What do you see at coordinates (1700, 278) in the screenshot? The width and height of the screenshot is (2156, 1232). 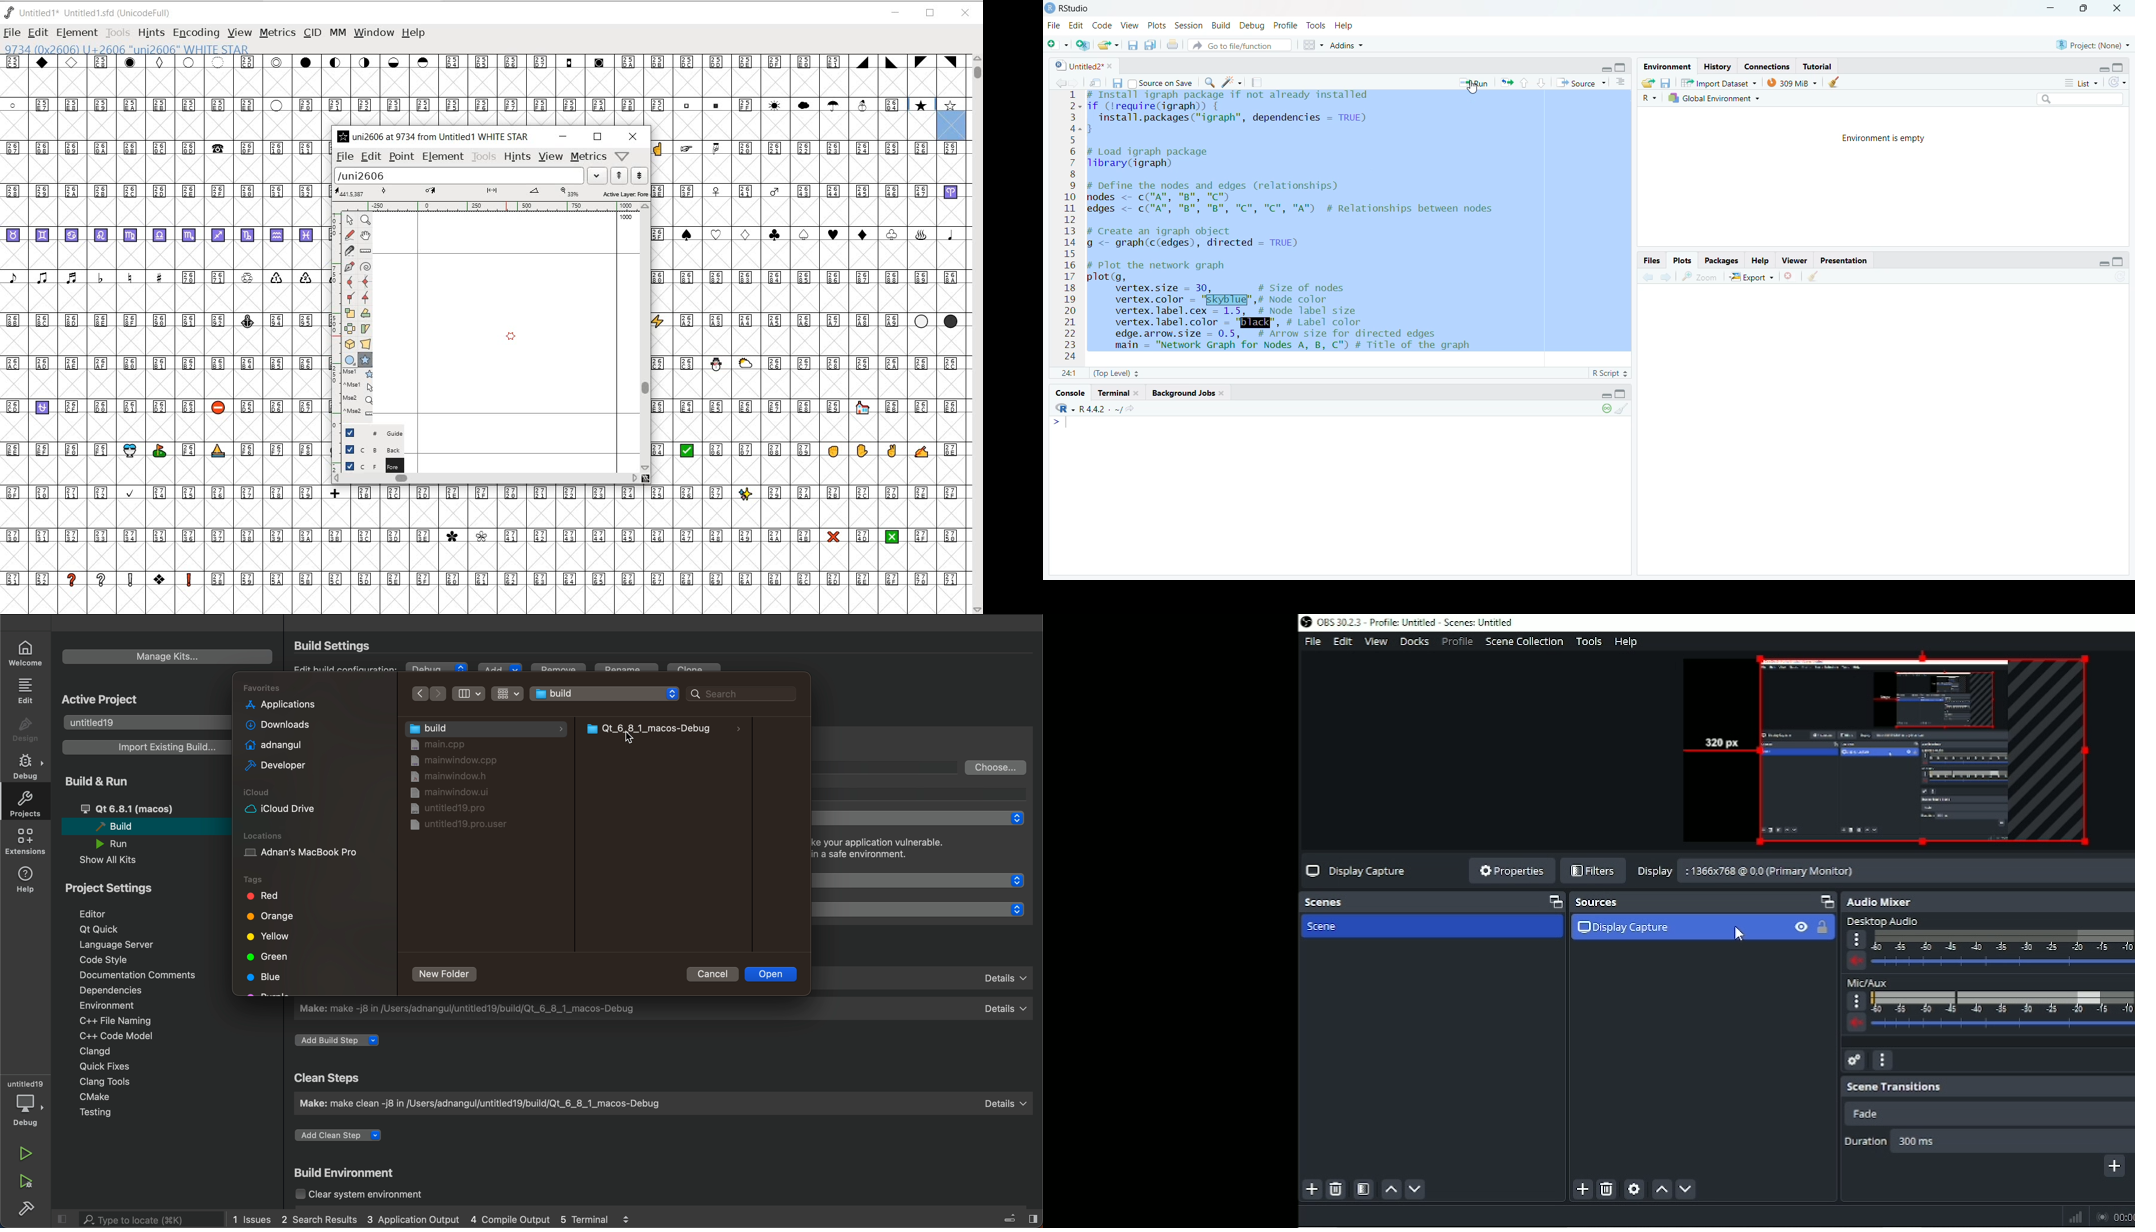 I see `zoom` at bounding box center [1700, 278].